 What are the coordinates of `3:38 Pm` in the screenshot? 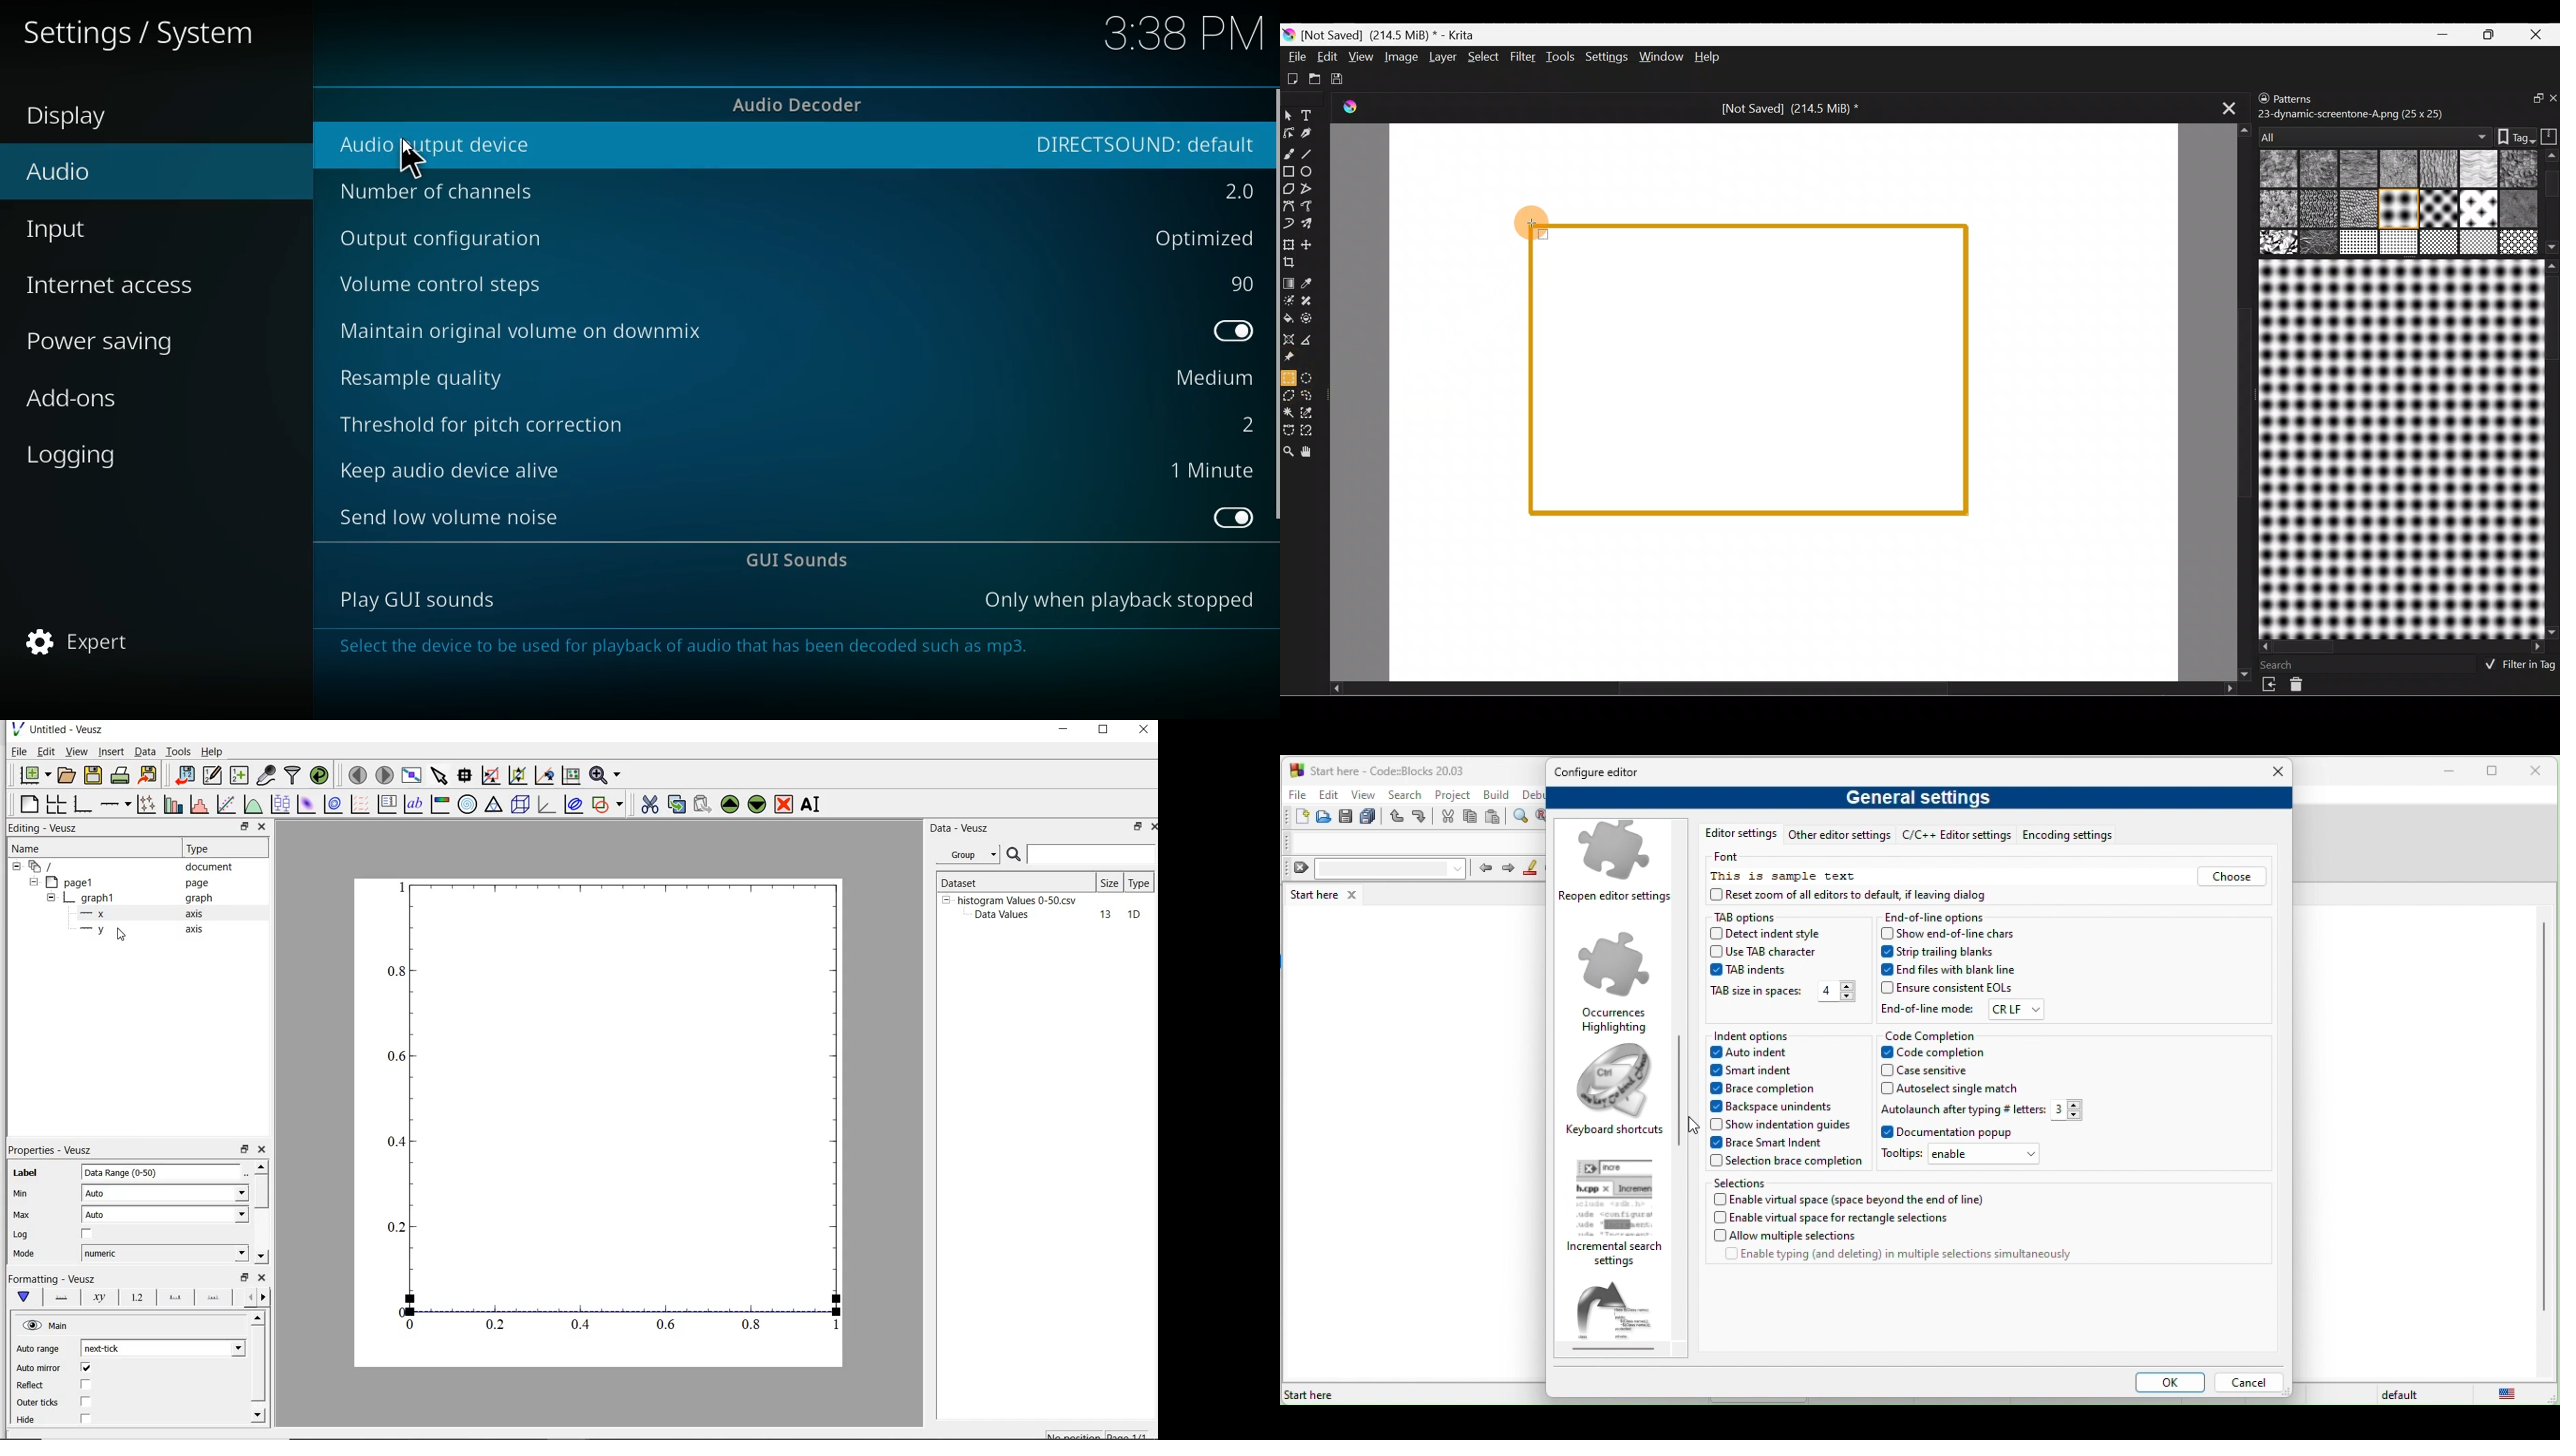 It's located at (1176, 37).